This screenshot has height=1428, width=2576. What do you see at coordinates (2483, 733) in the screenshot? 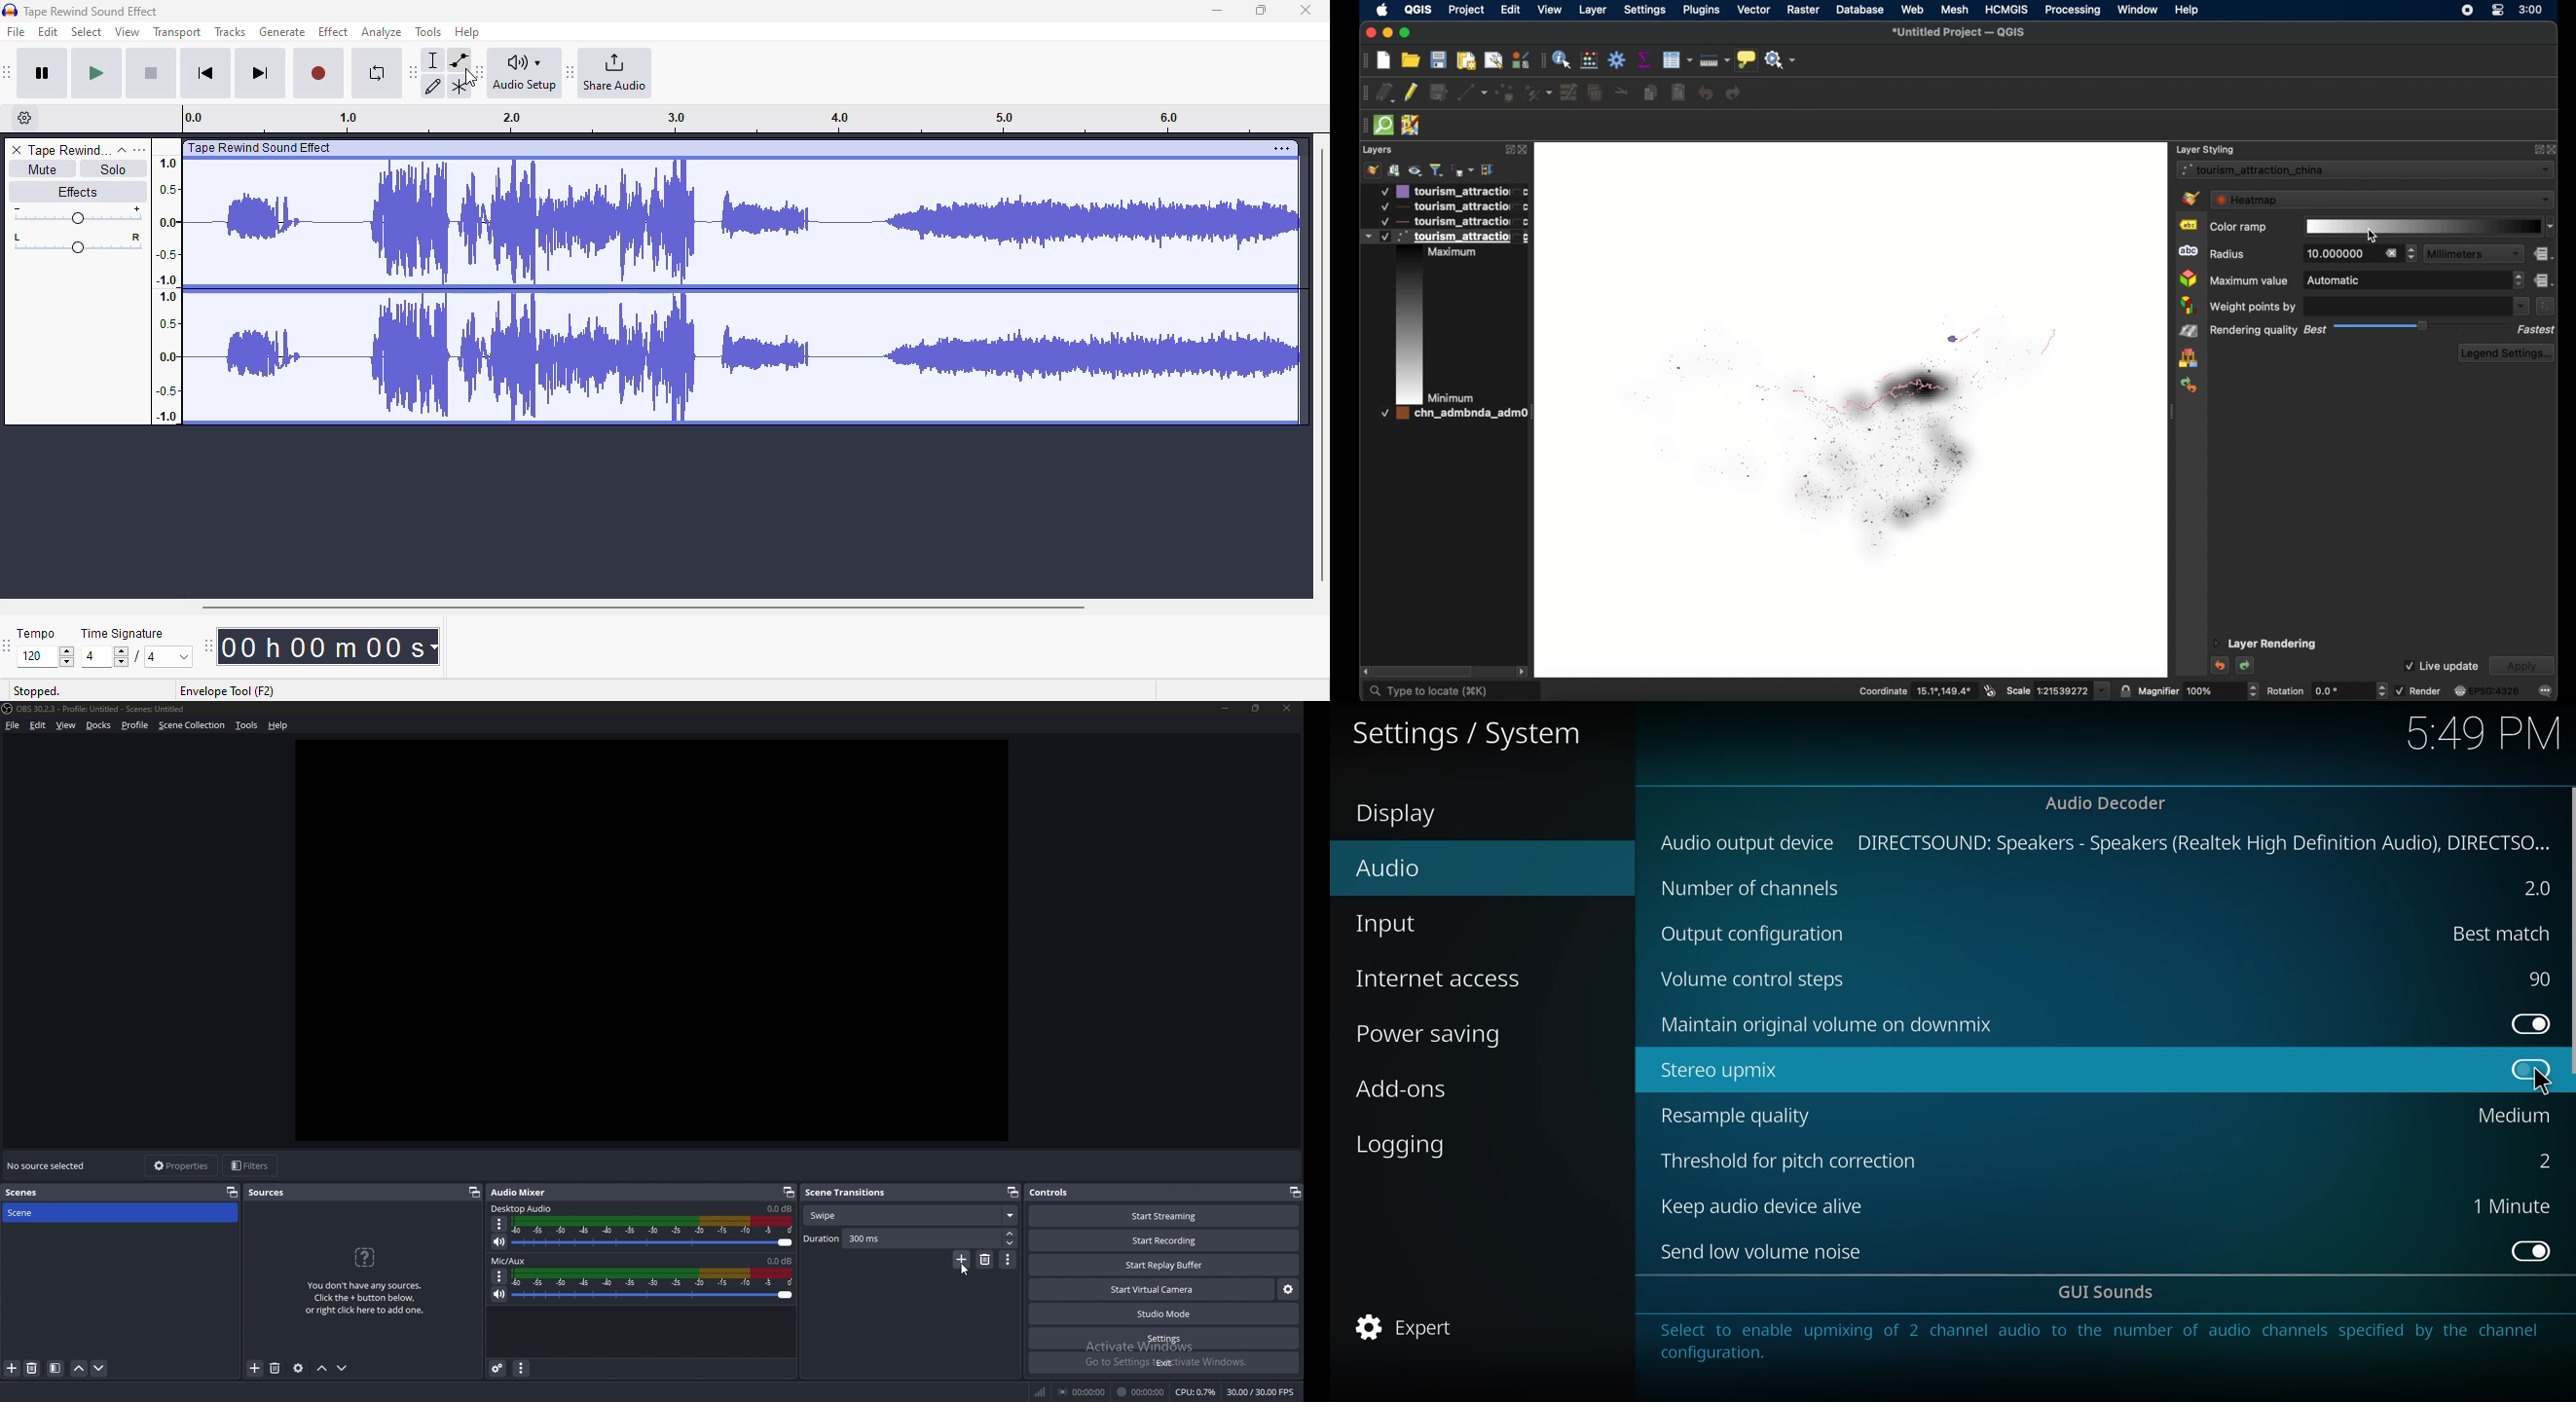
I see `time` at bounding box center [2483, 733].